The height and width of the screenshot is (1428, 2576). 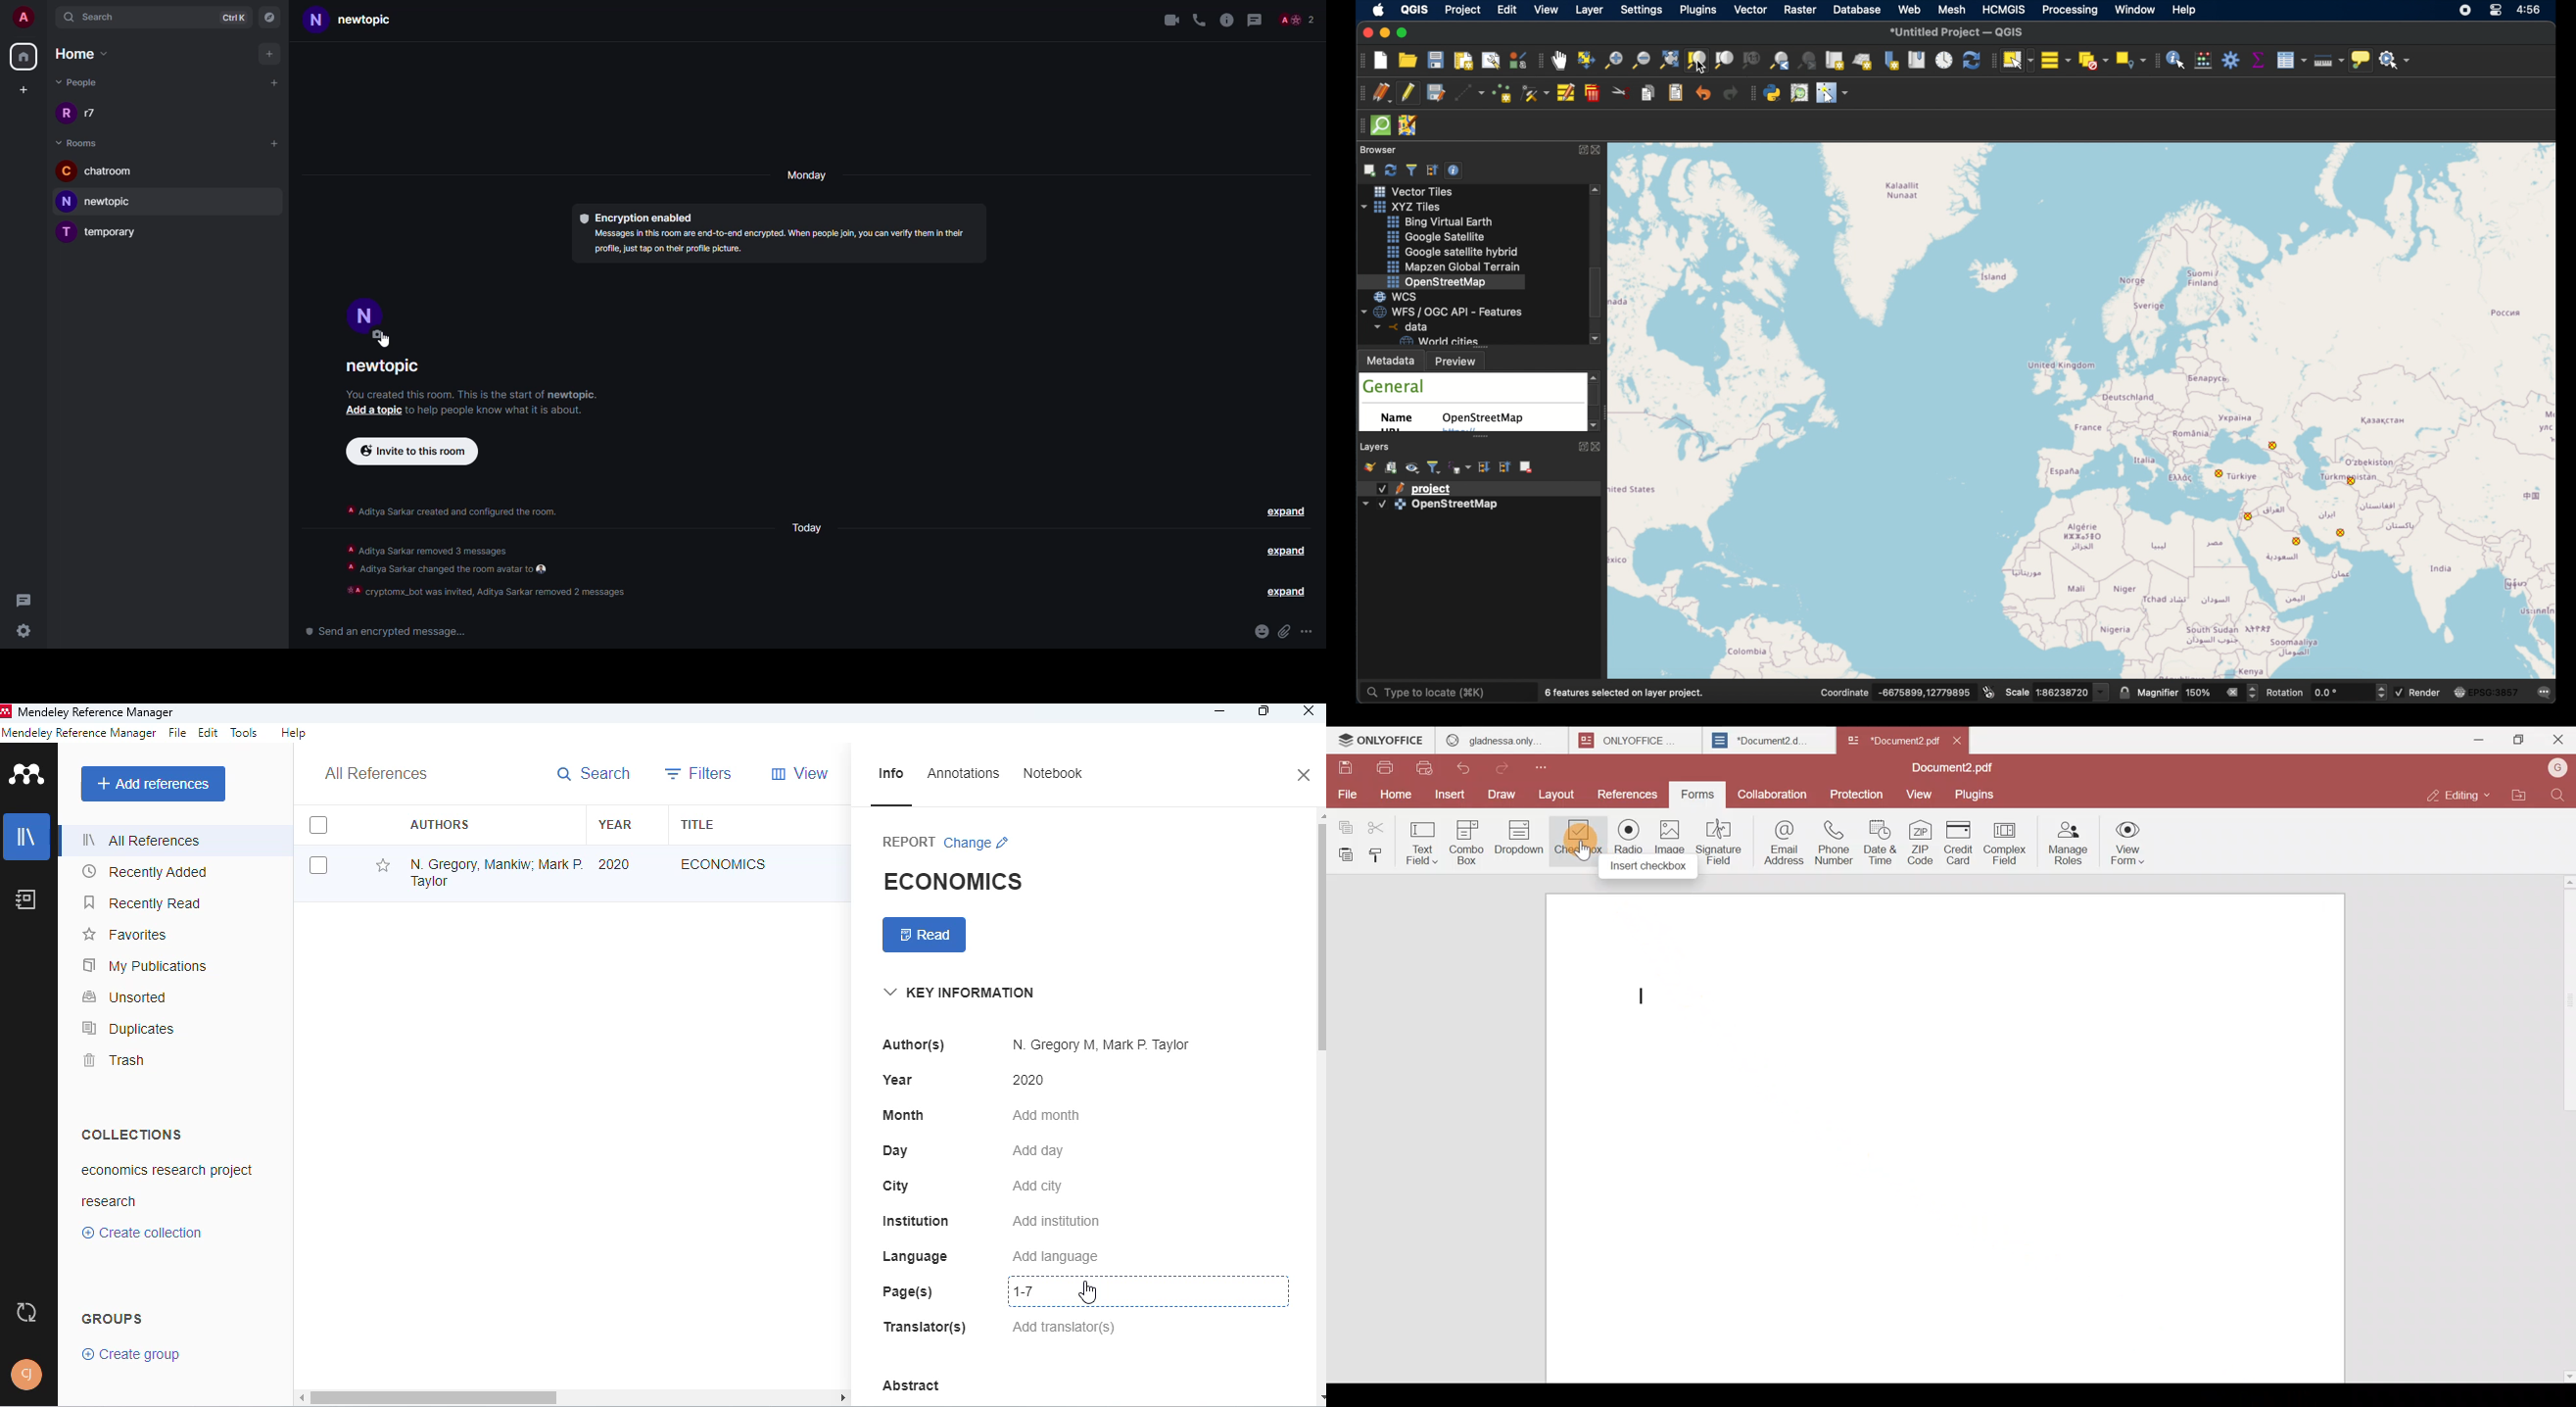 What do you see at coordinates (1409, 126) in the screenshot?
I see `josh remote` at bounding box center [1409, 126].